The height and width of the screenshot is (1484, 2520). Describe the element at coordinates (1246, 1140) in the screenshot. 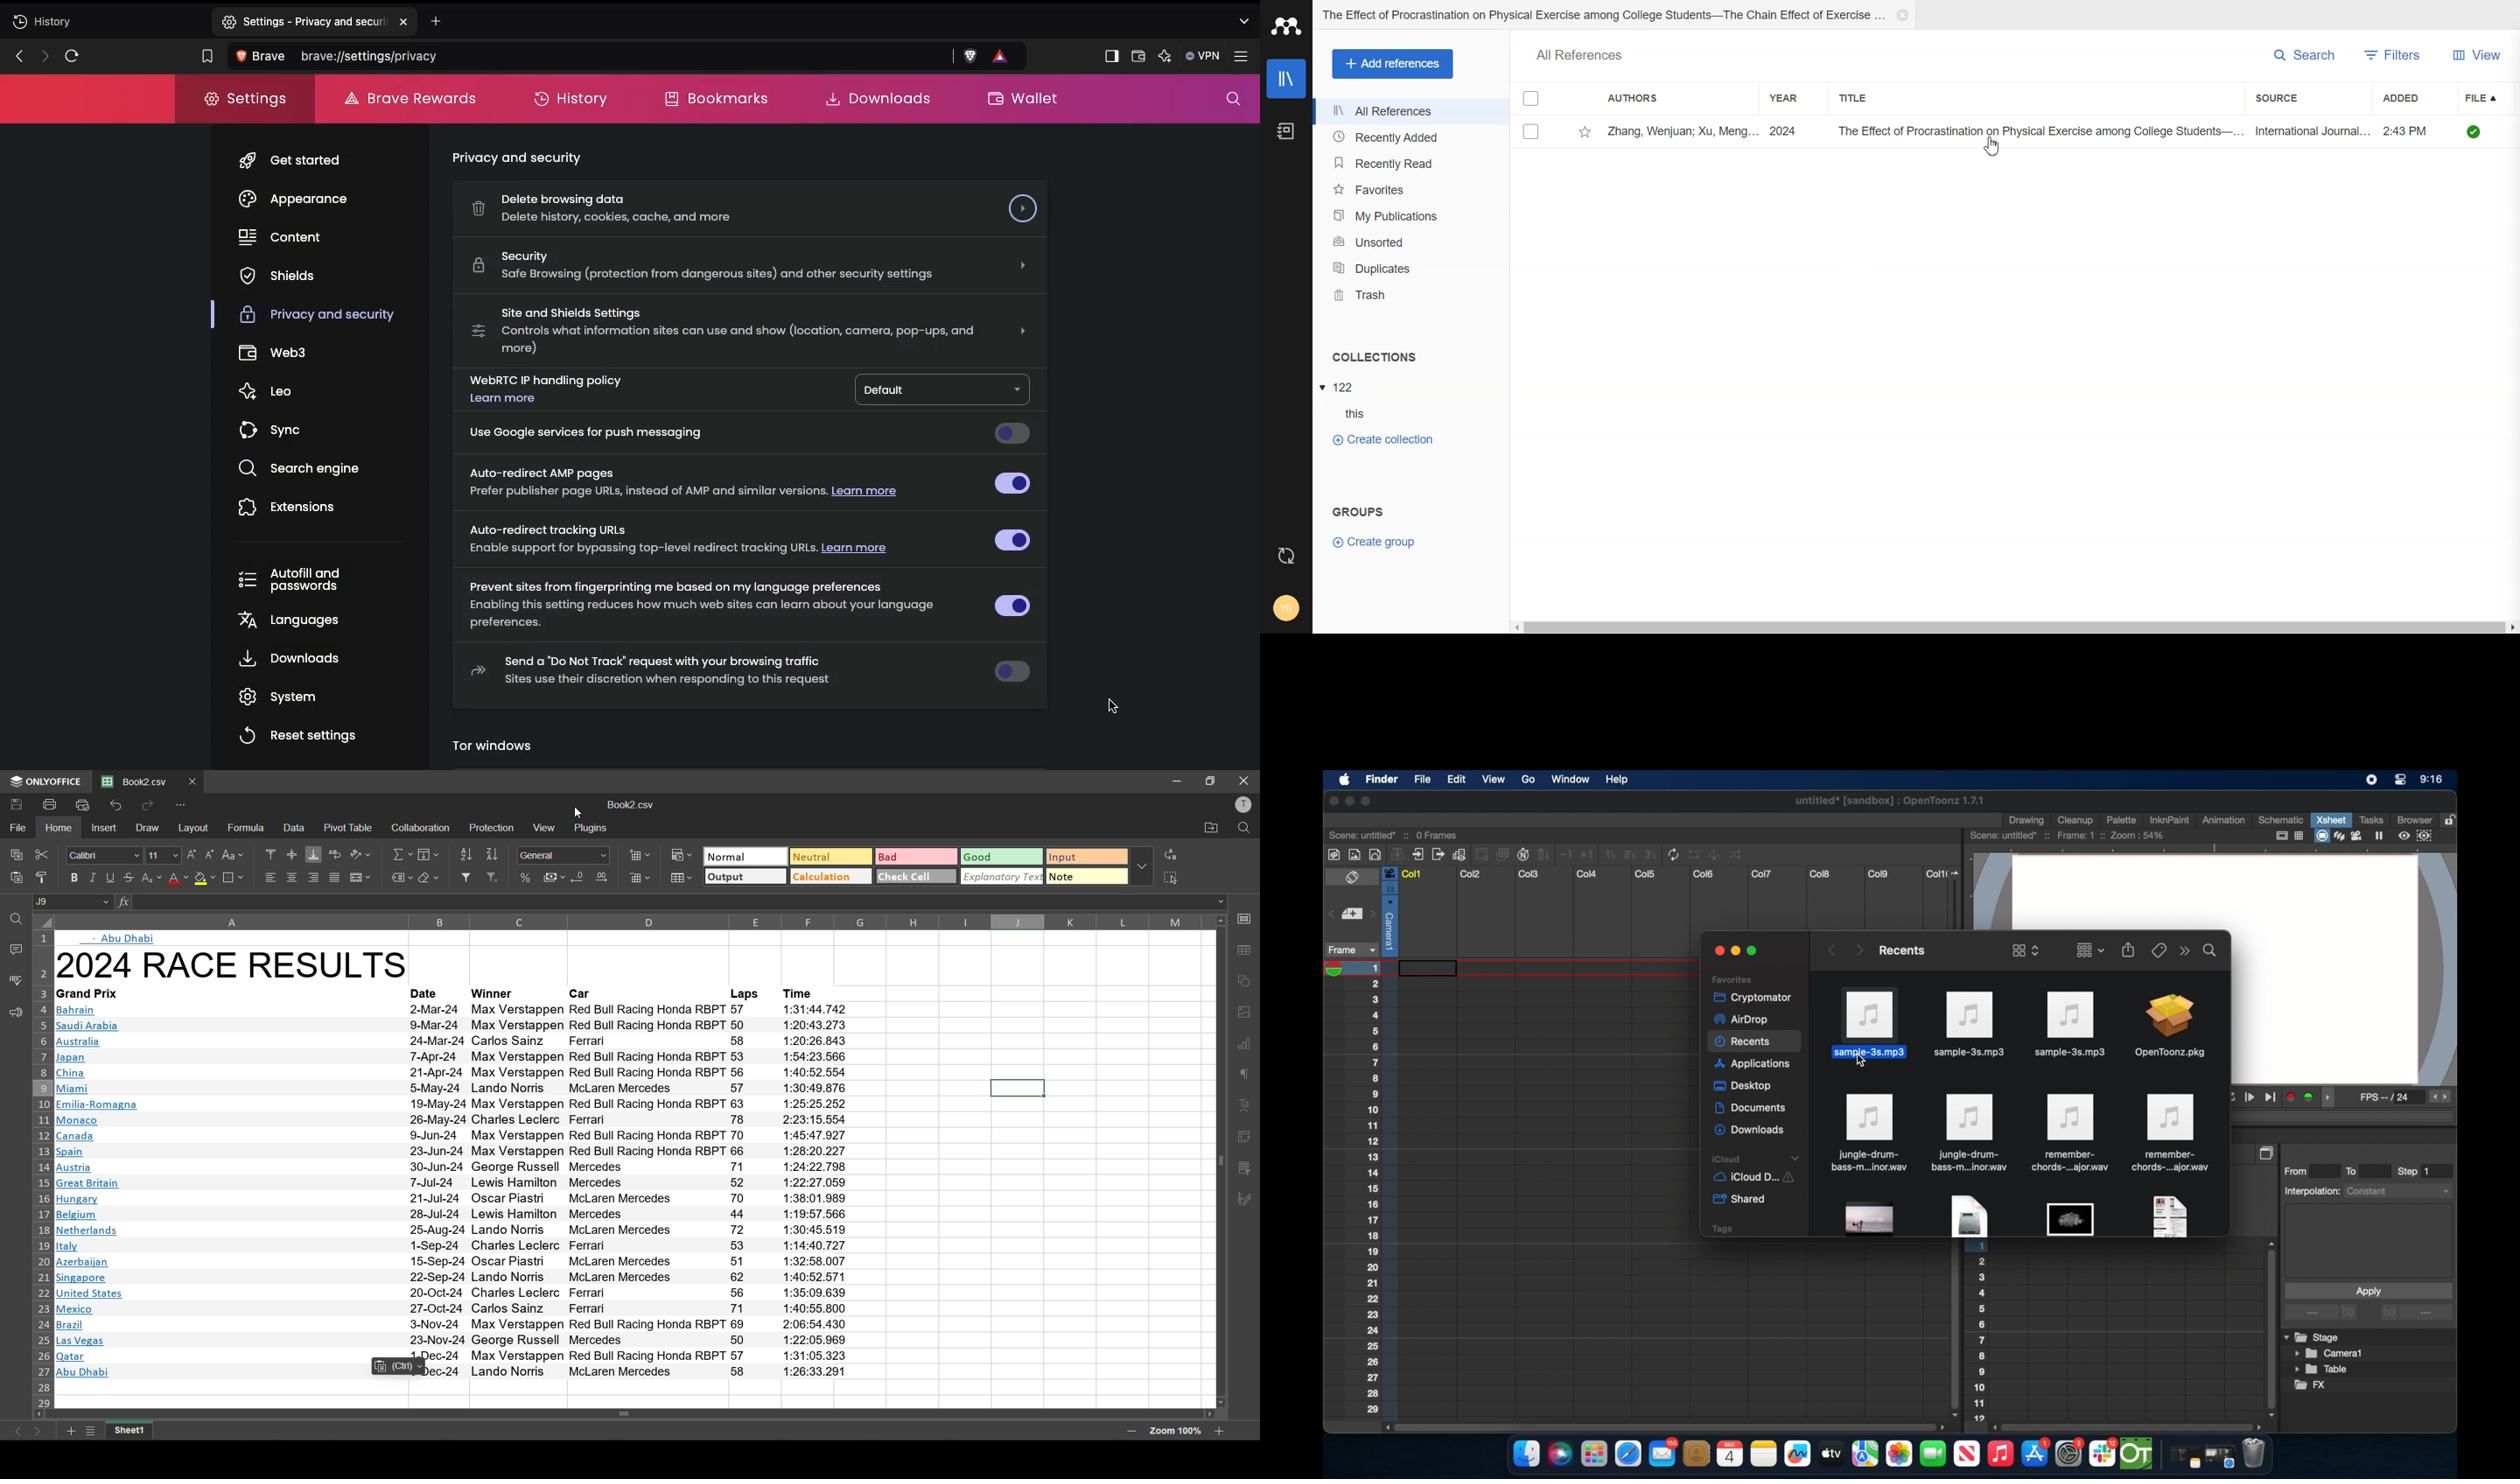

I see `pivot table` at that location.